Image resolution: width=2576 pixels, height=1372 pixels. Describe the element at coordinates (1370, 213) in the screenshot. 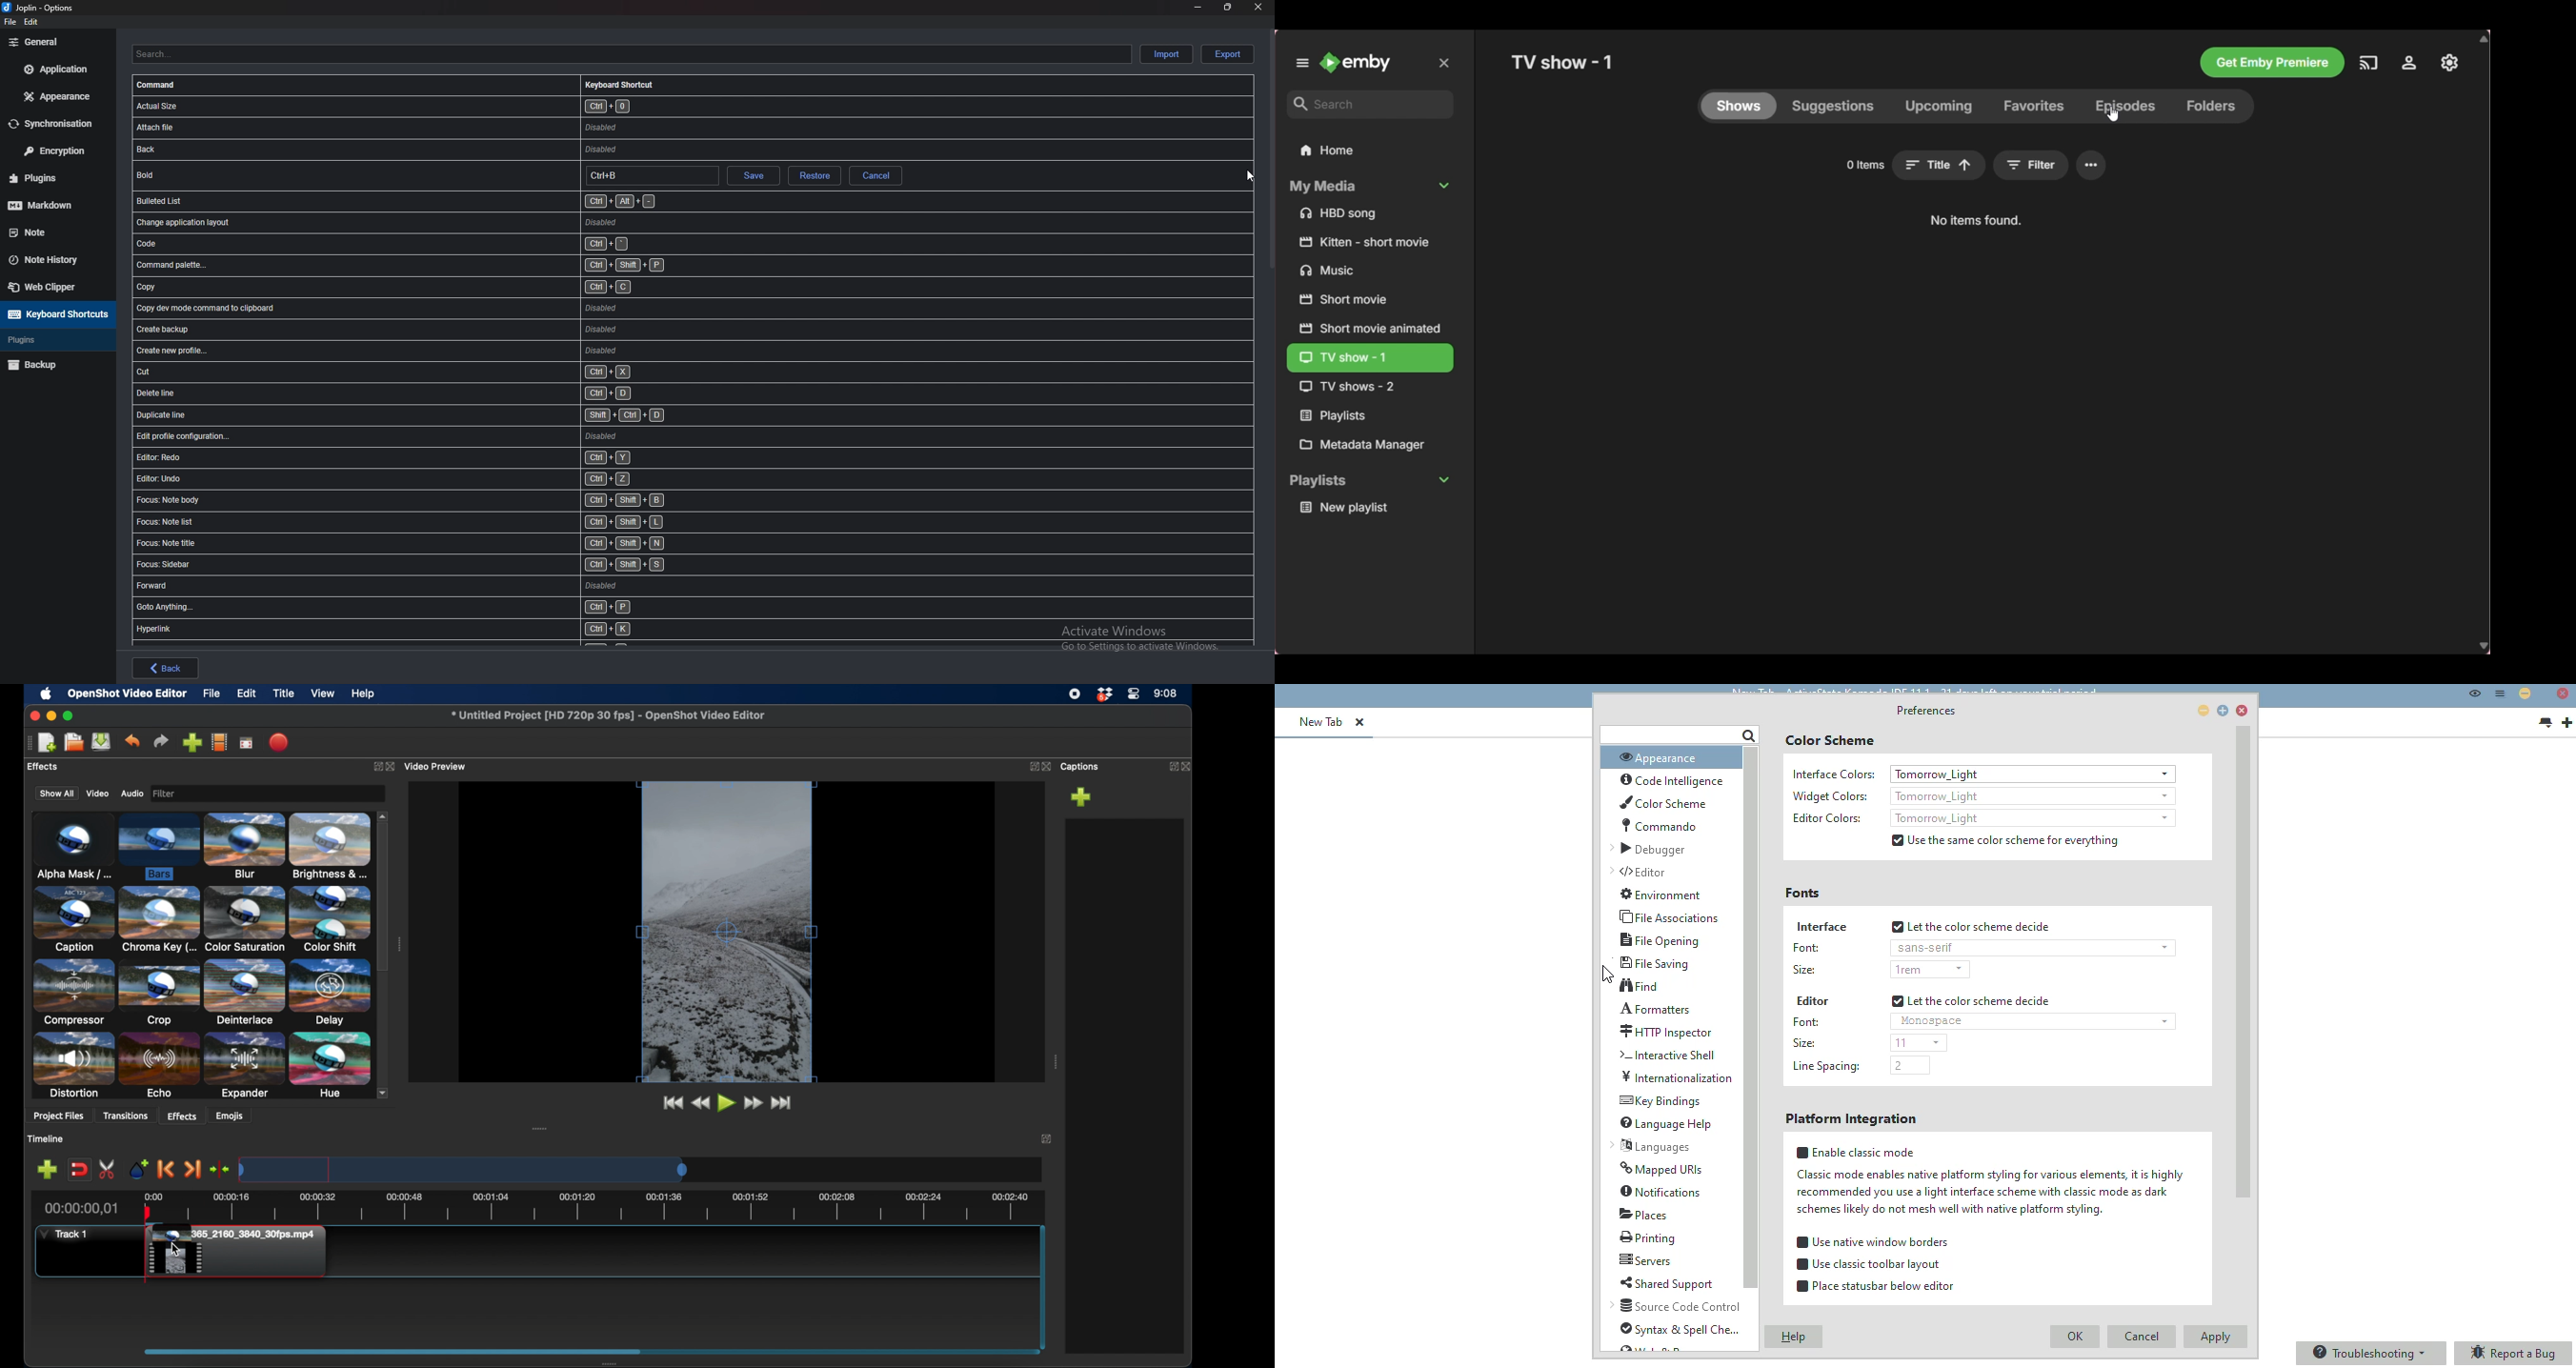

I see `Song` at that location.